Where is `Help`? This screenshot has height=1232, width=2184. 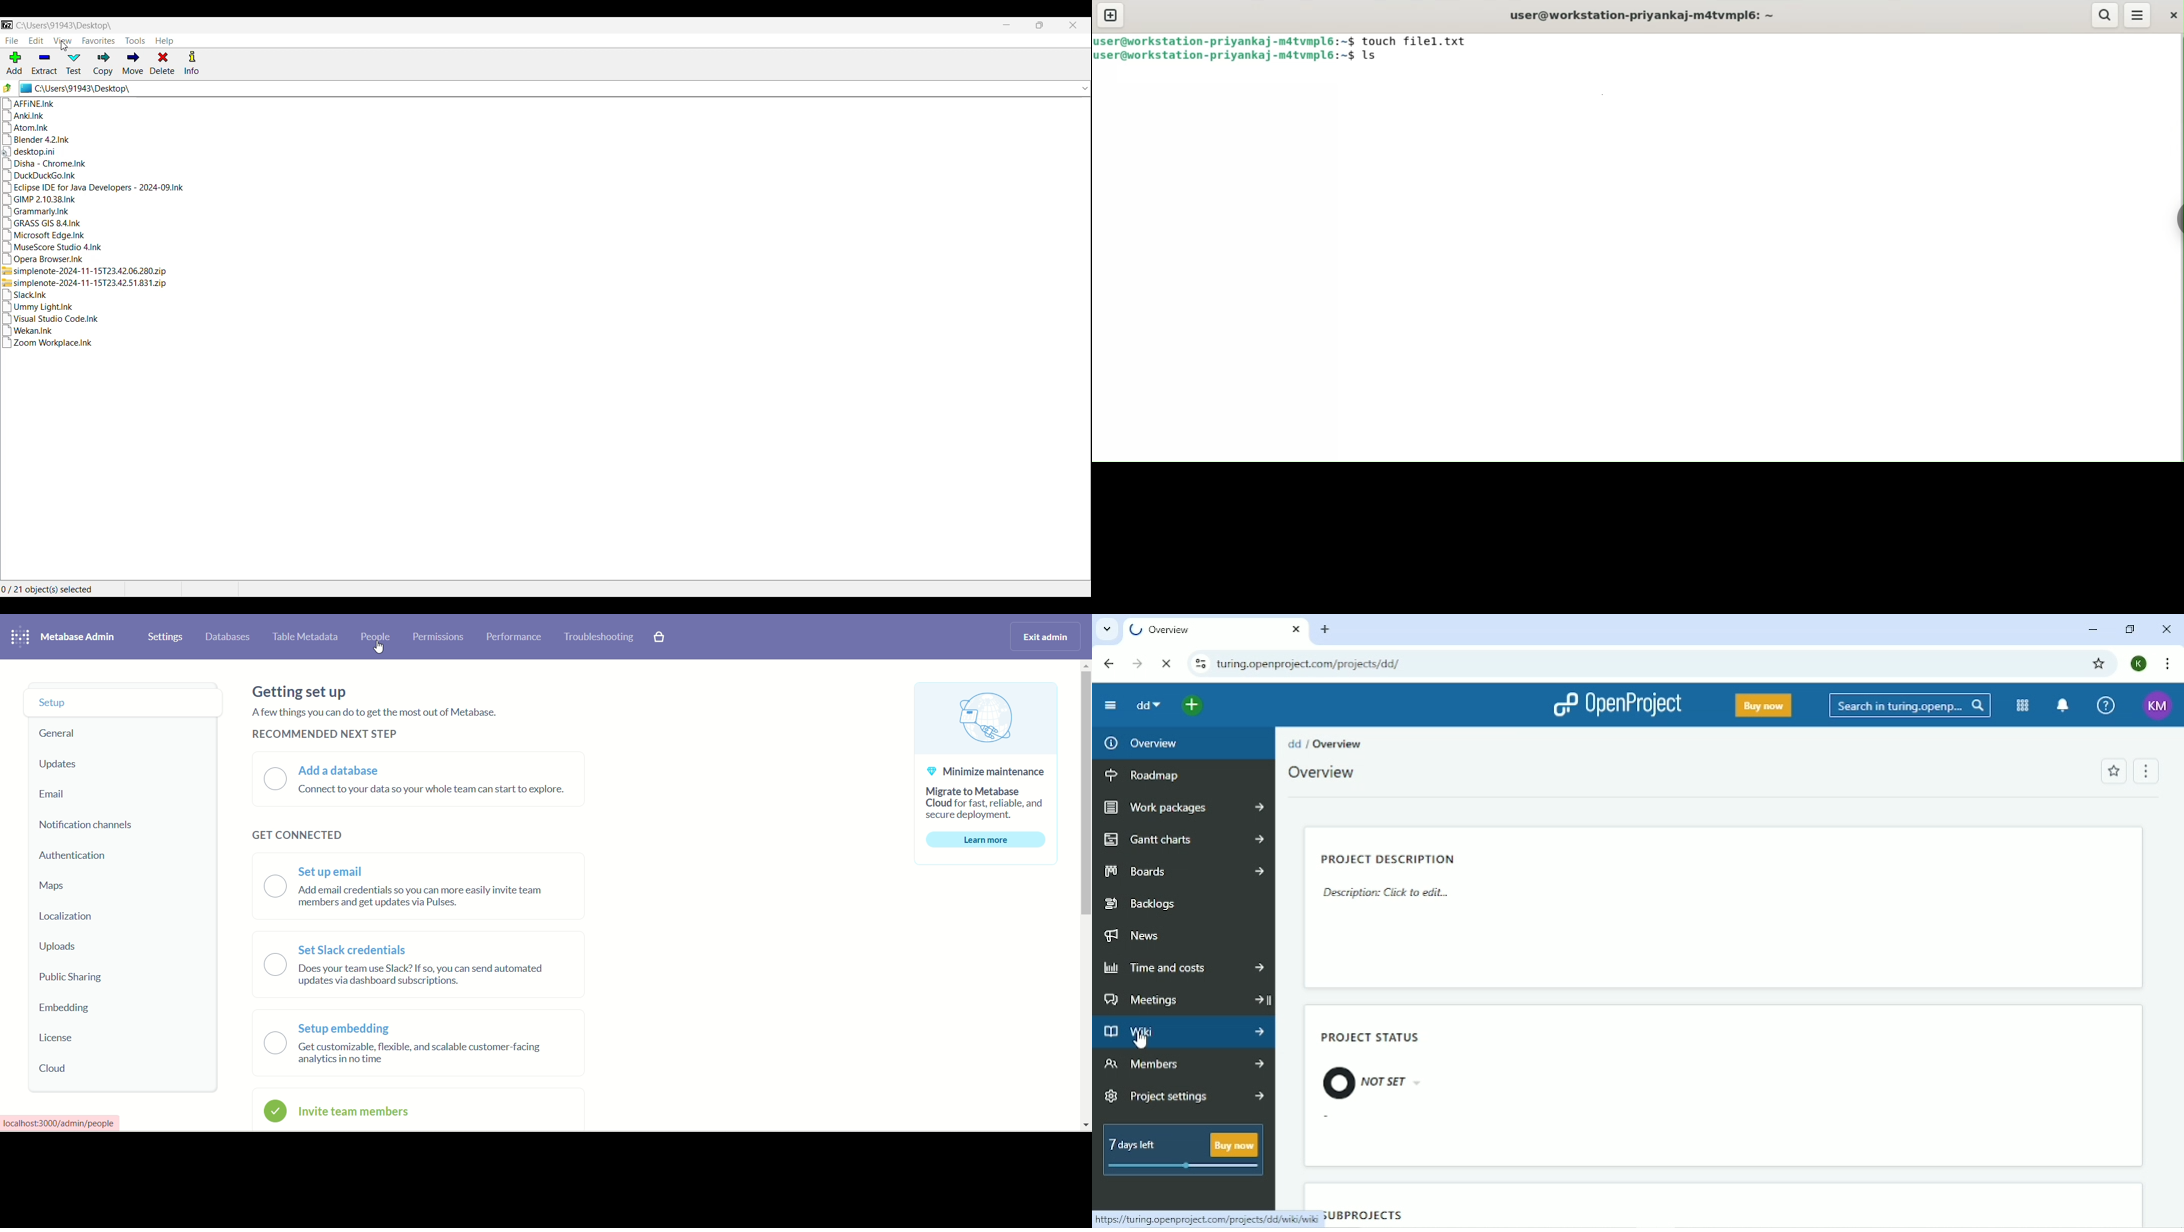
Help is located at coordinates (2105, 705).